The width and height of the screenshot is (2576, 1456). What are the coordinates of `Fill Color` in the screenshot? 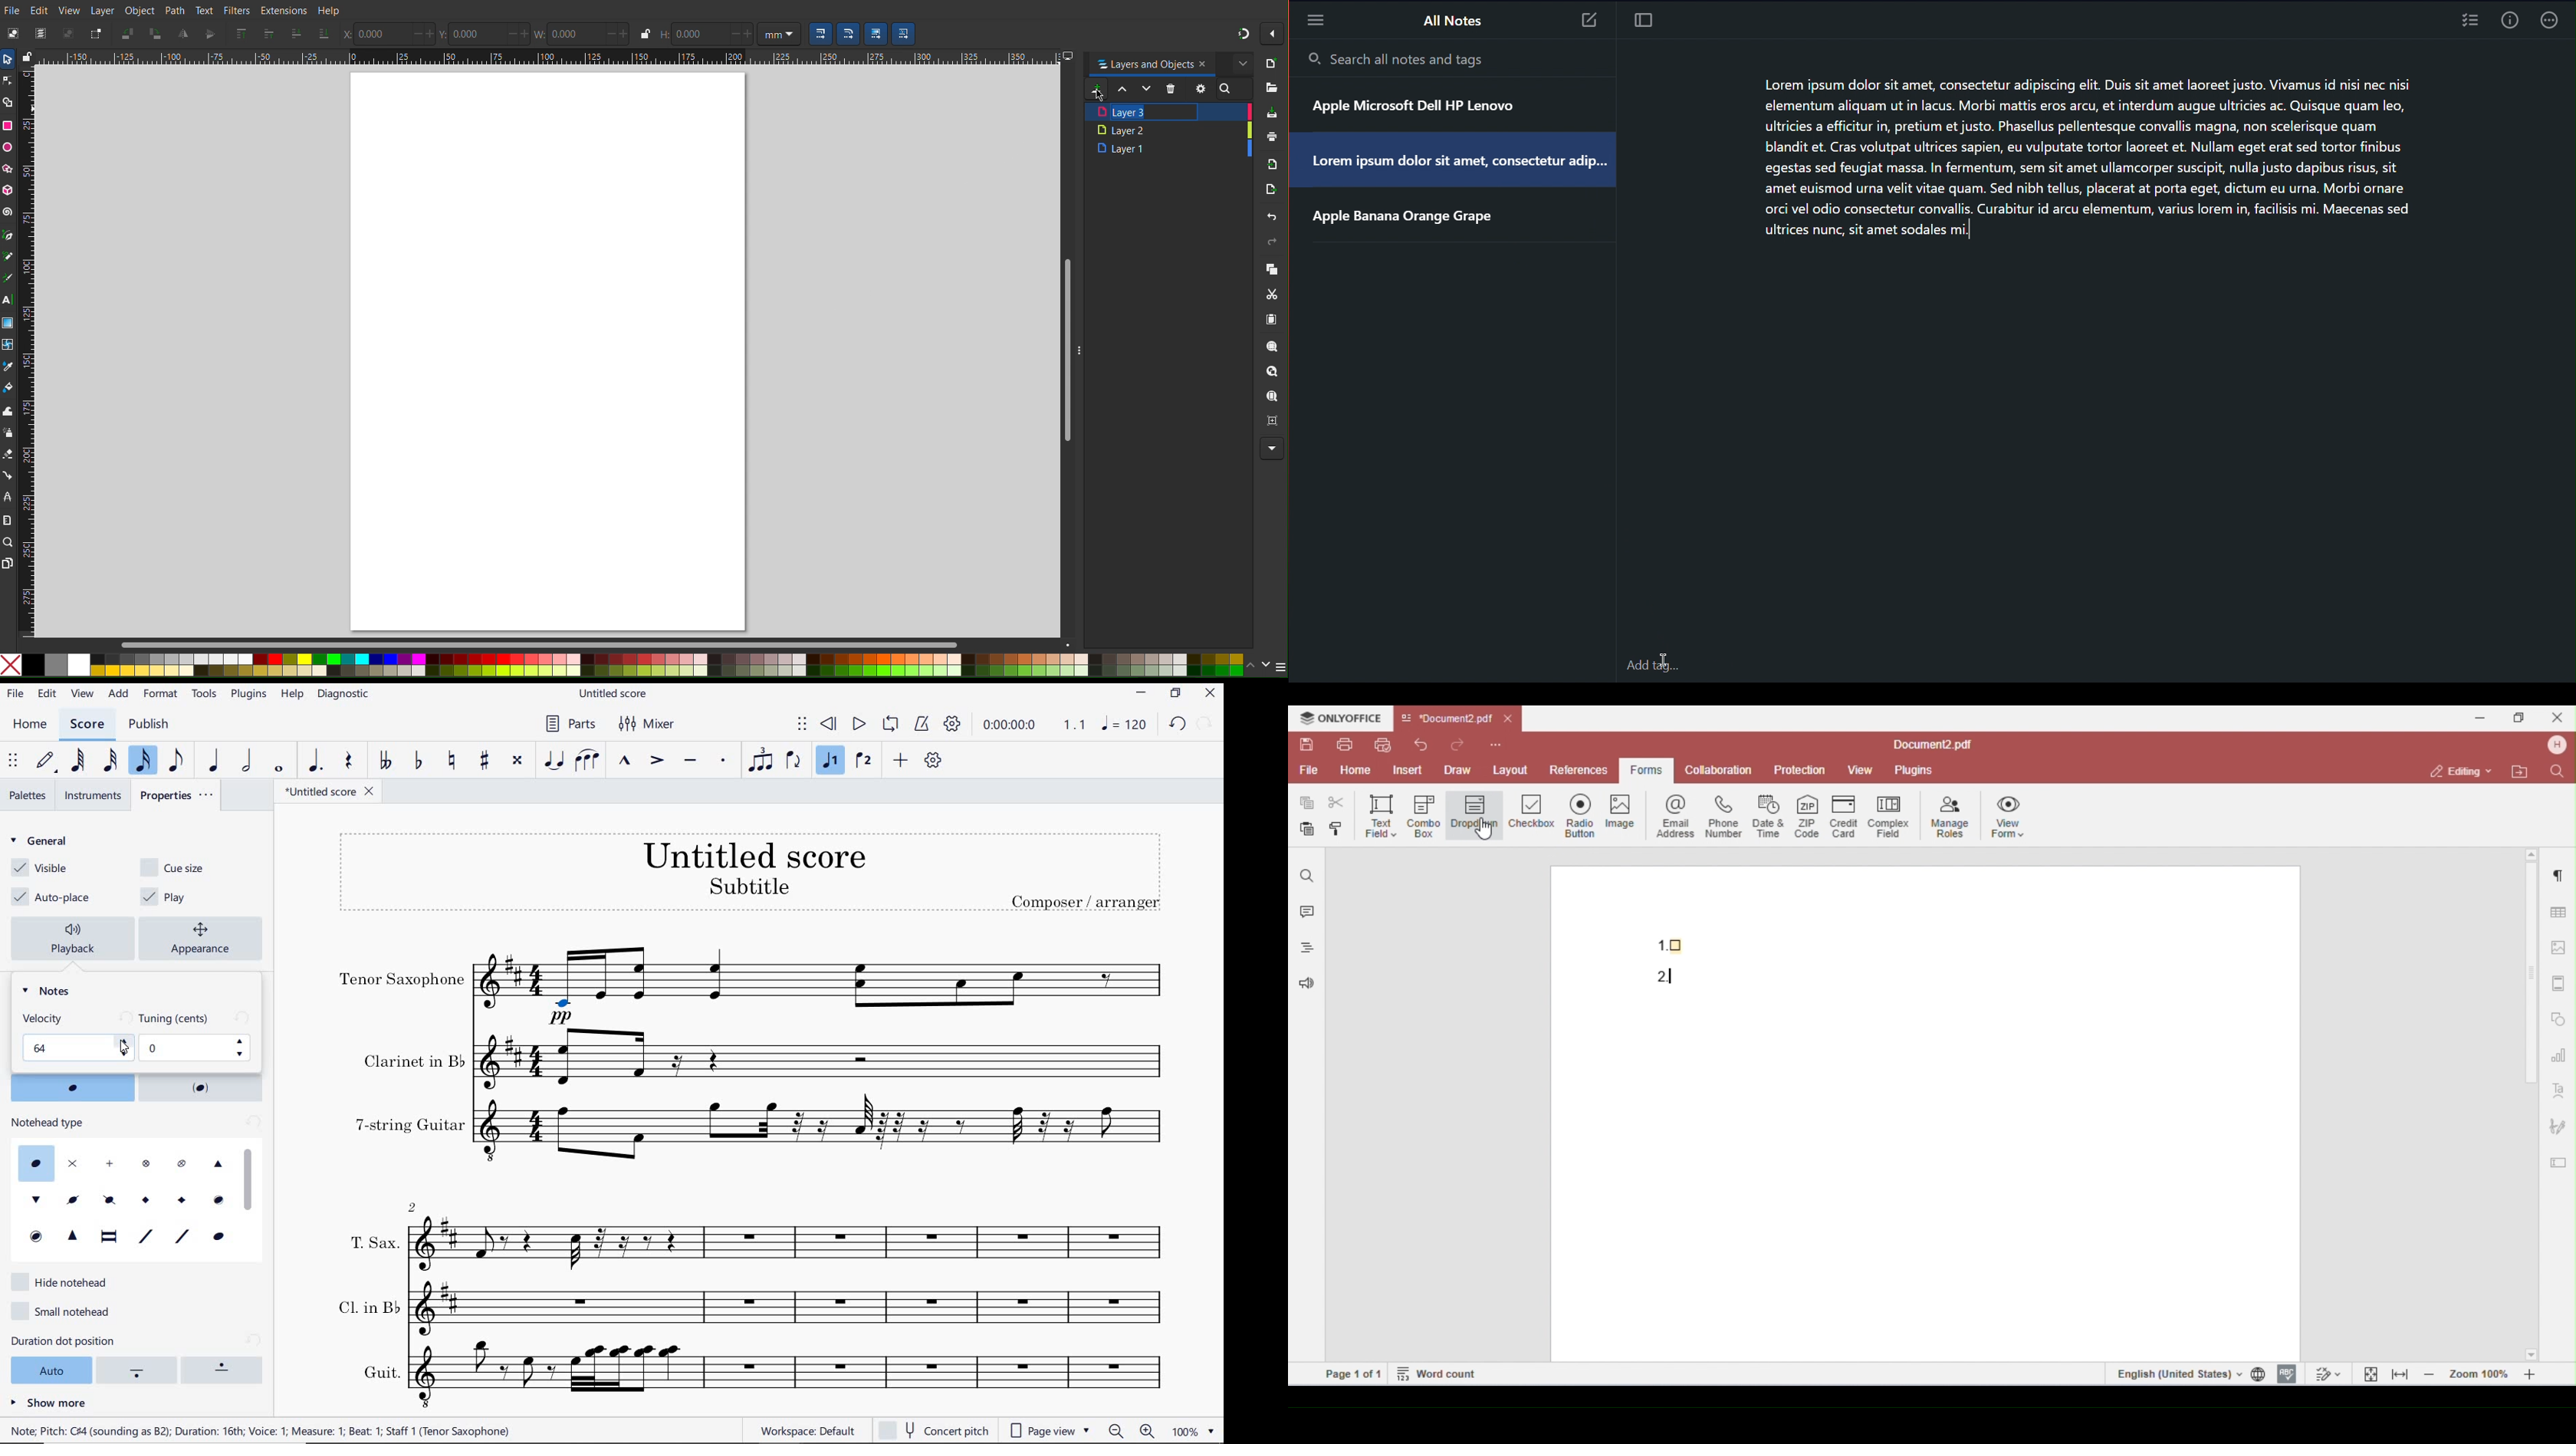 It's located at (11, 388).